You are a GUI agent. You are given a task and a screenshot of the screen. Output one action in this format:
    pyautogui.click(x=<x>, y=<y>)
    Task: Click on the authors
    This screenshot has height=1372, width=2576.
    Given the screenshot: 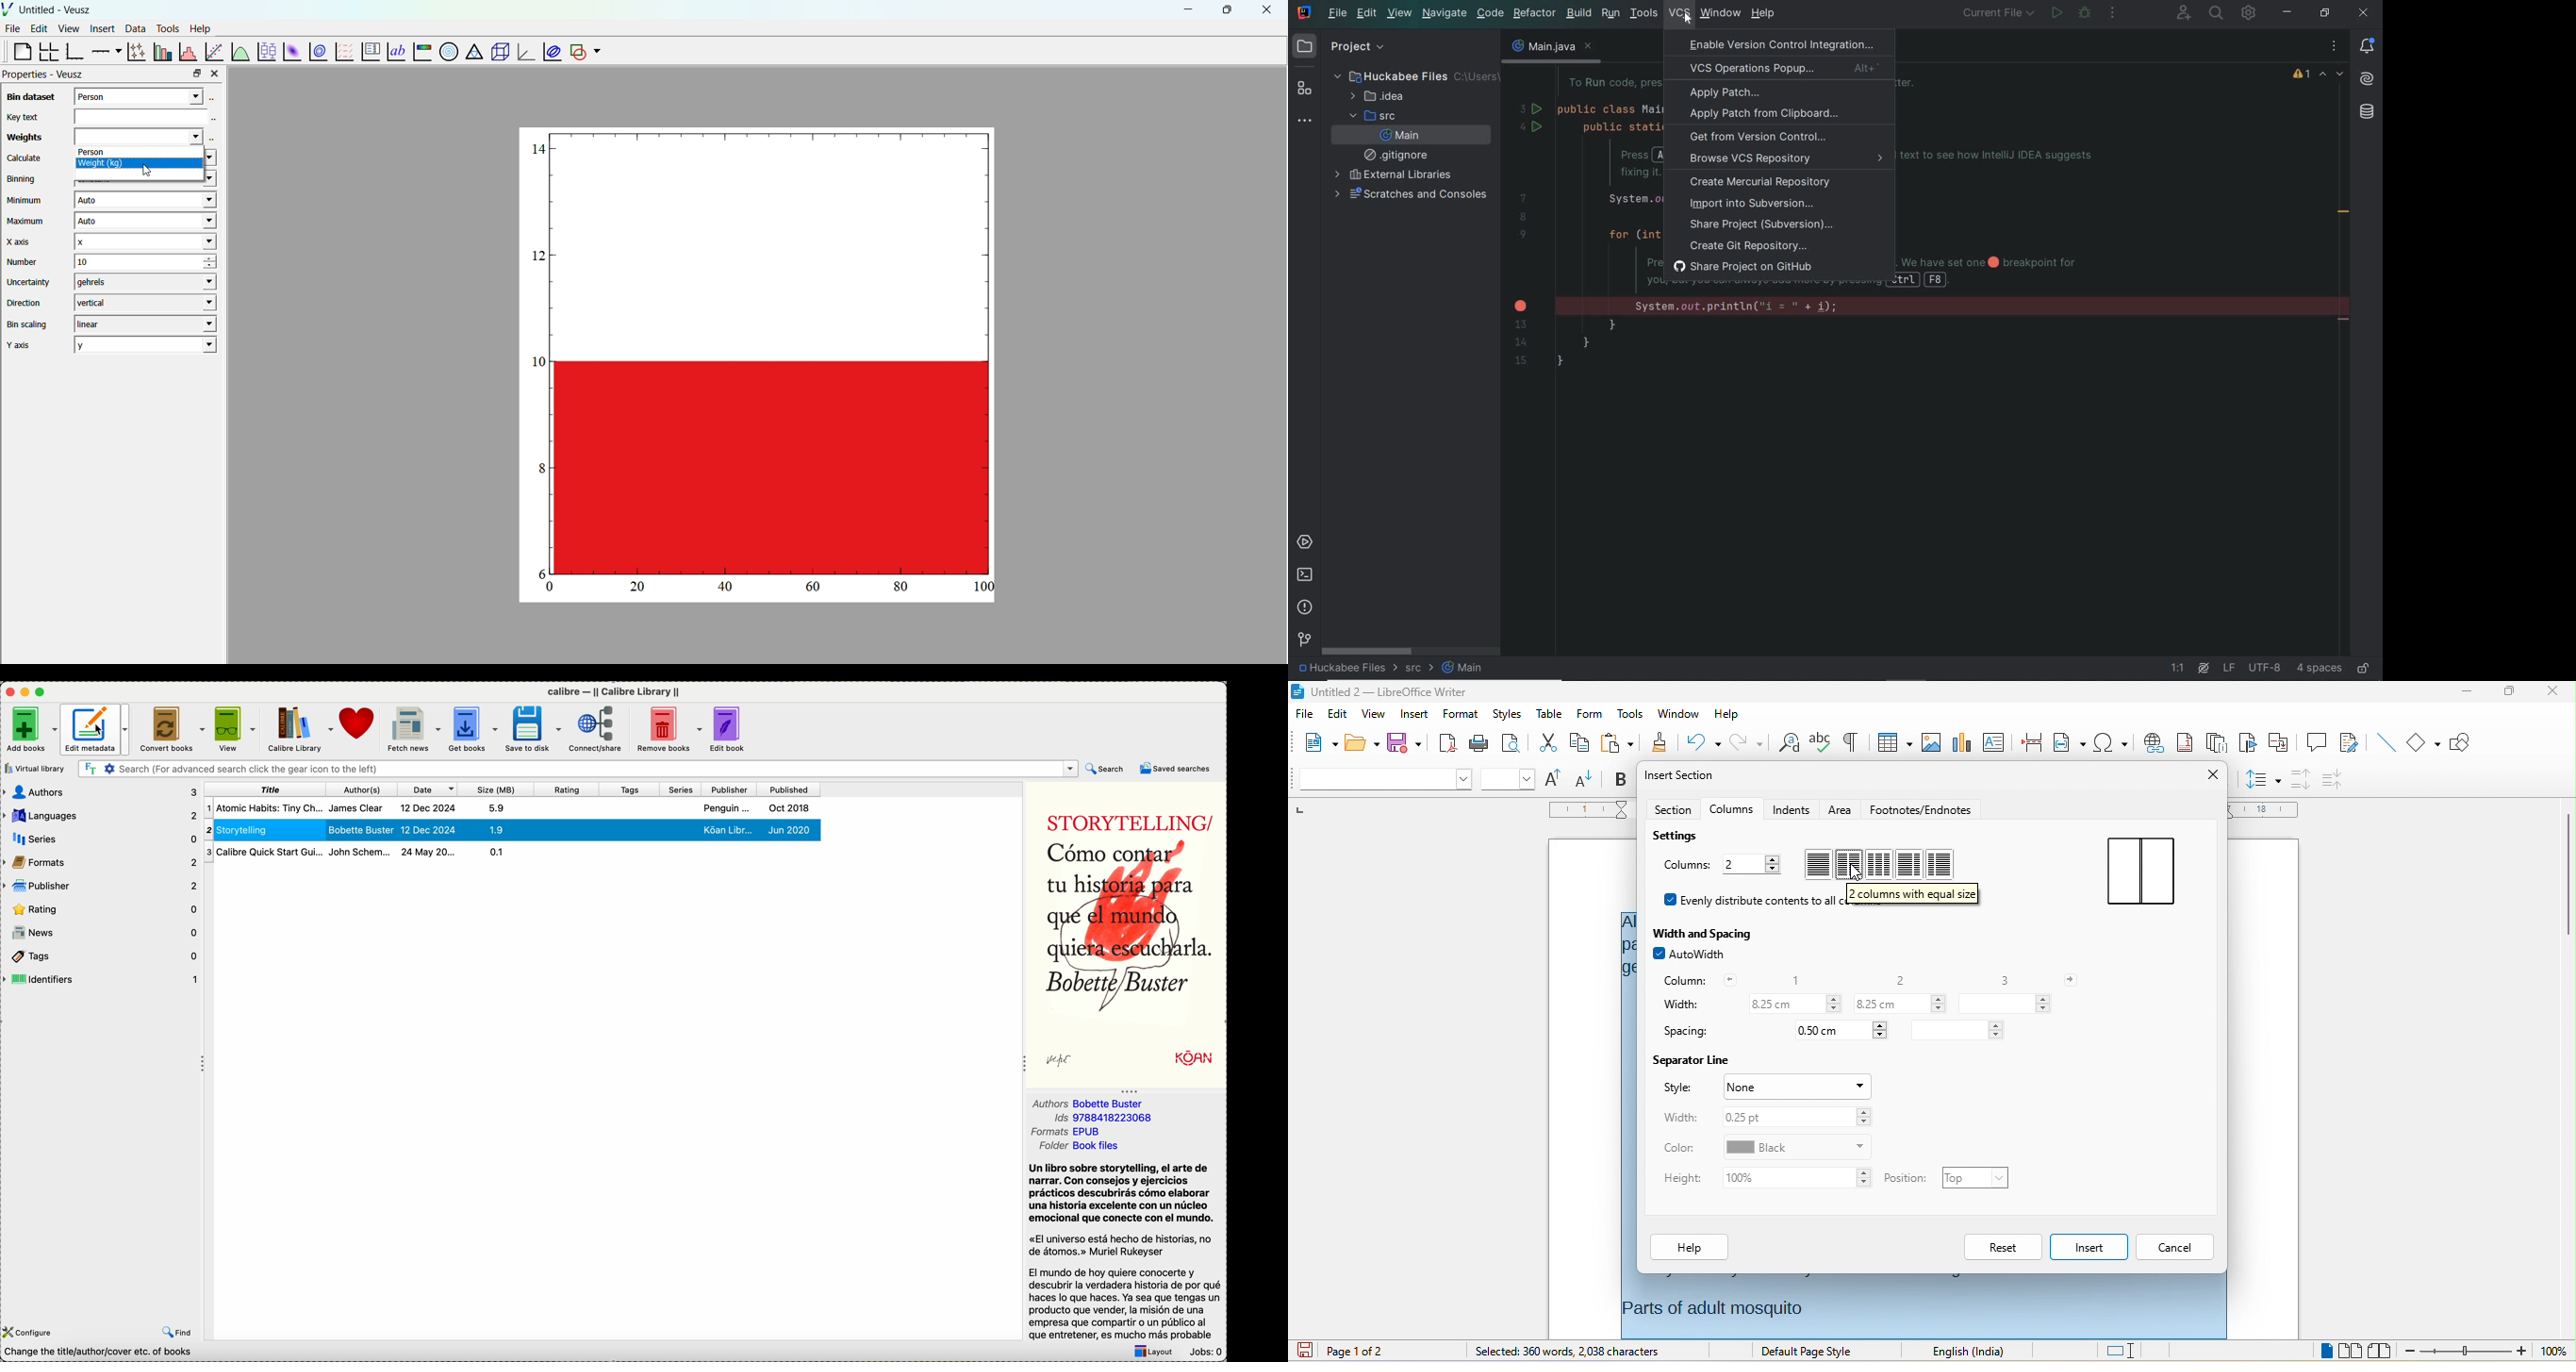 What is the action you would take?
    pyautogui.click(x=100, y=792)
    